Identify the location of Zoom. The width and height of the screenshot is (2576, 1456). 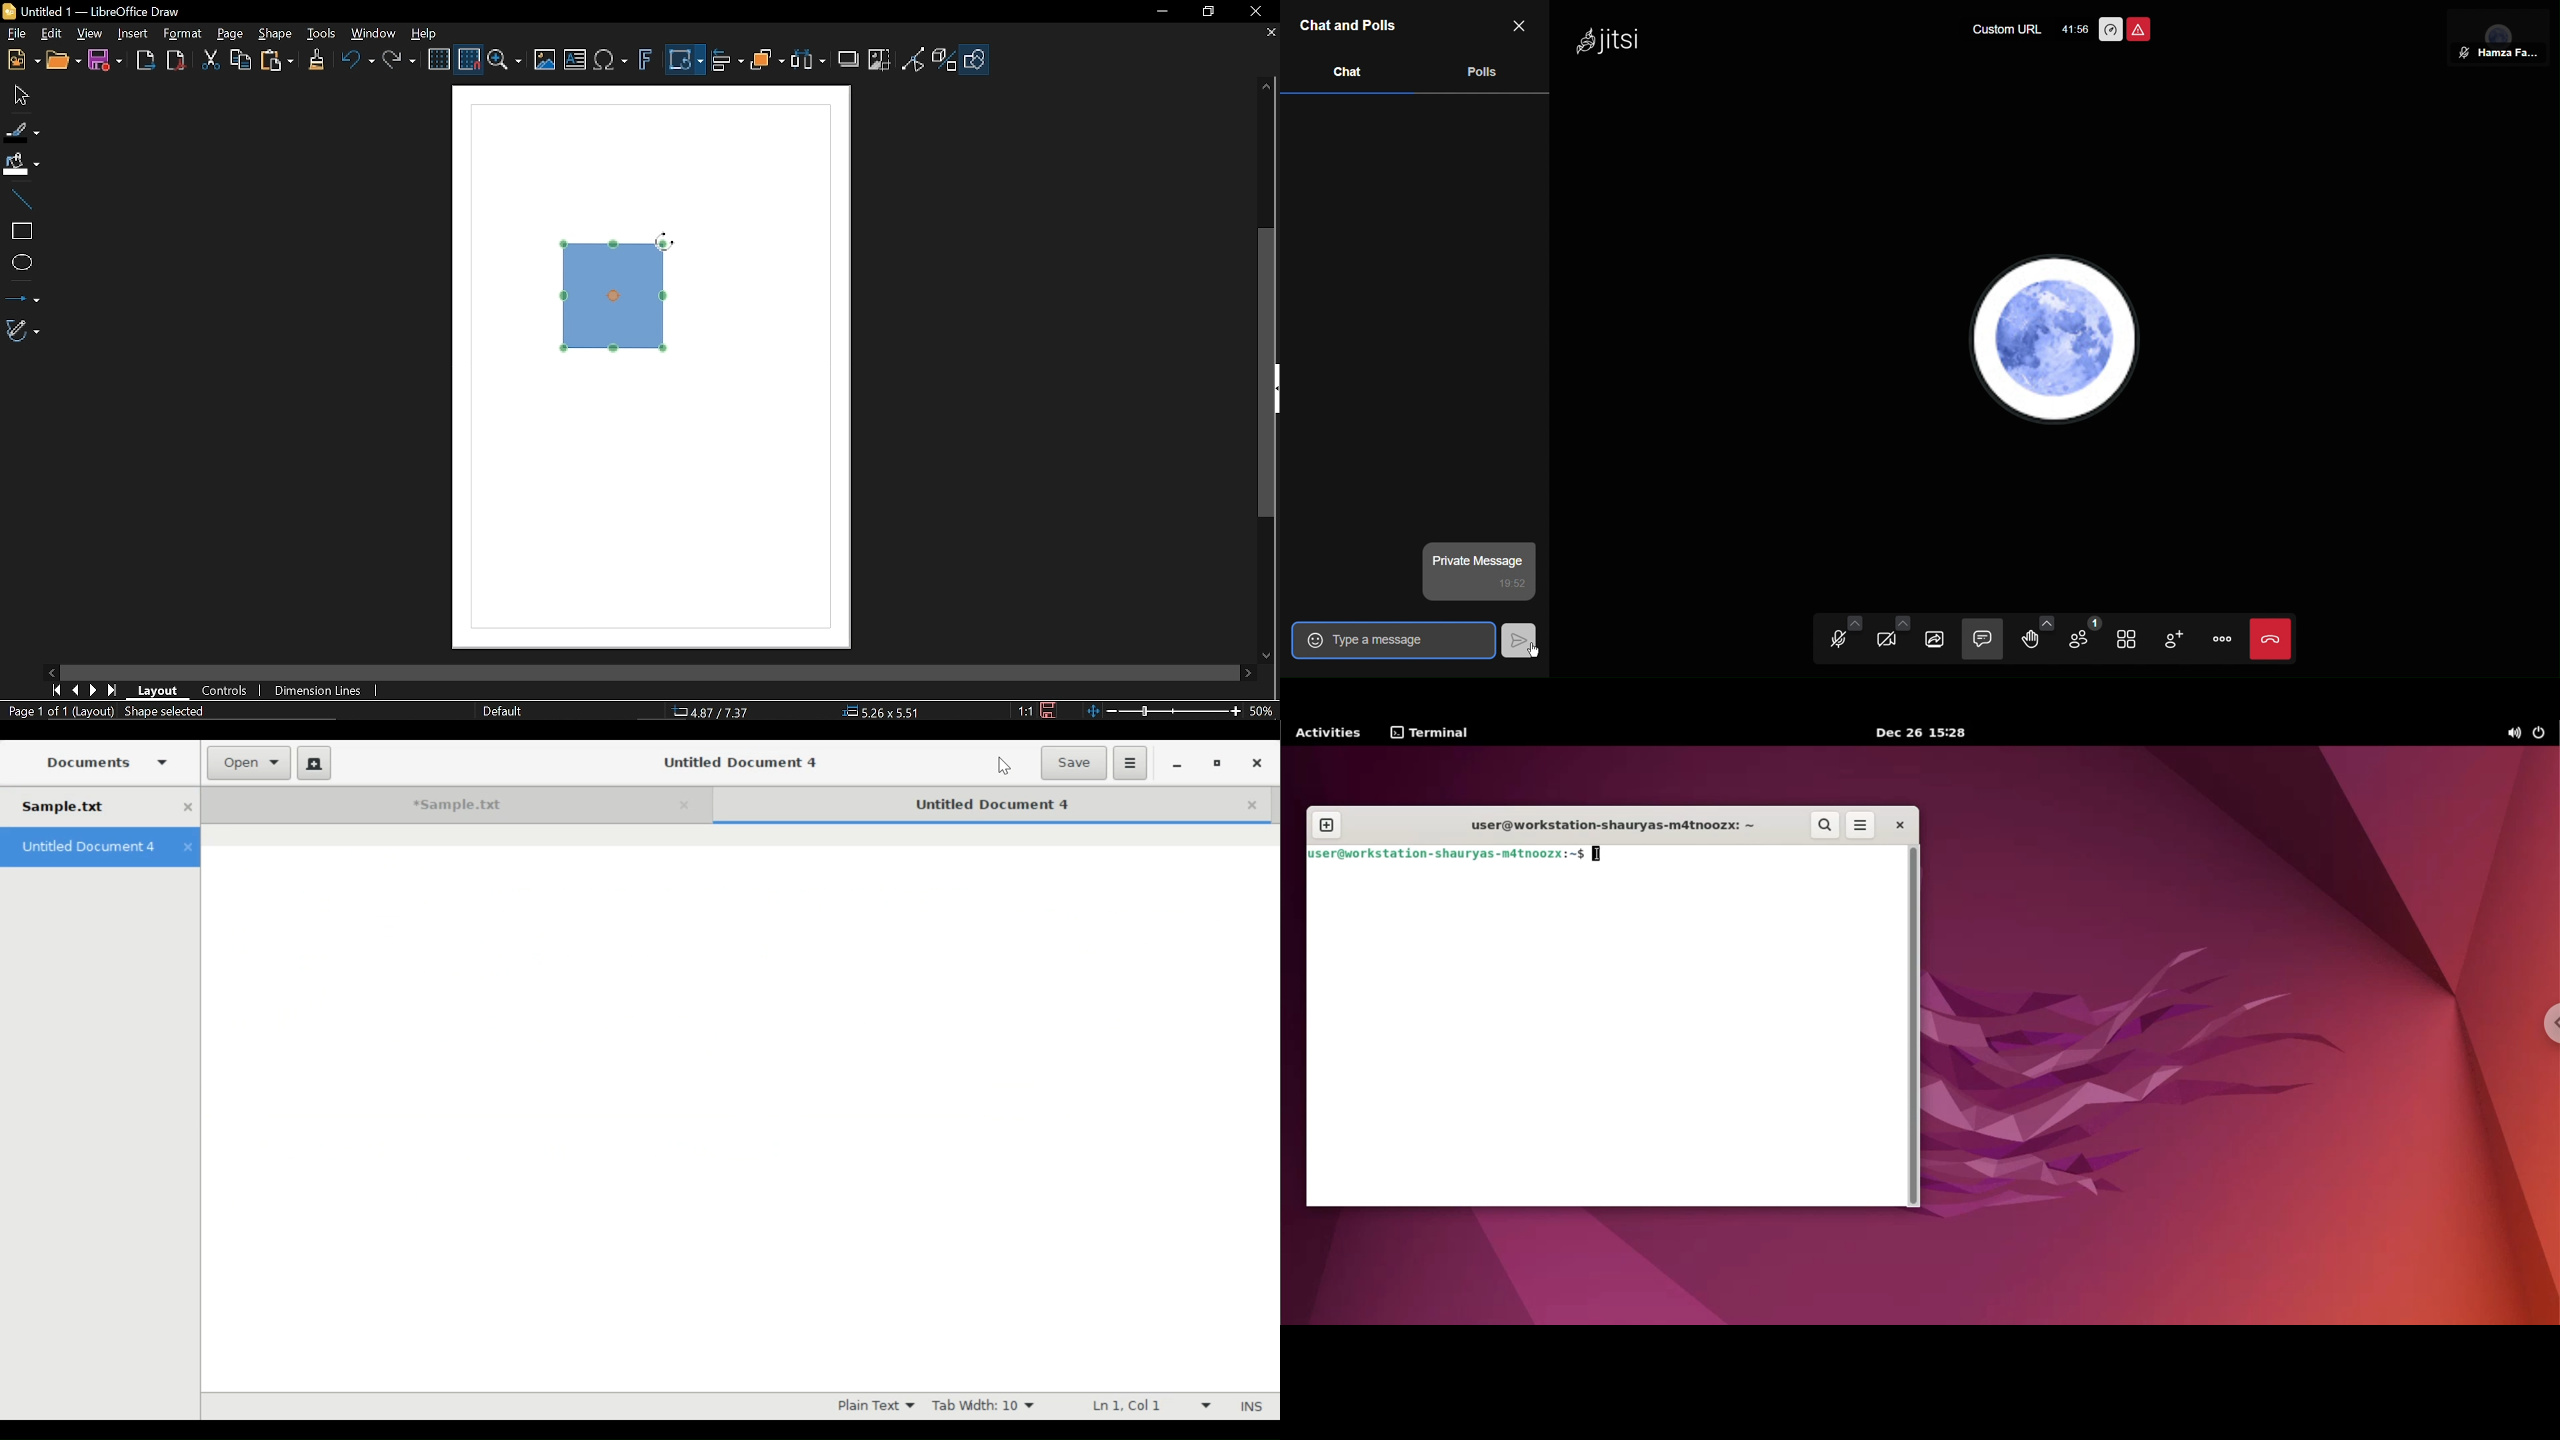
(506, 60).